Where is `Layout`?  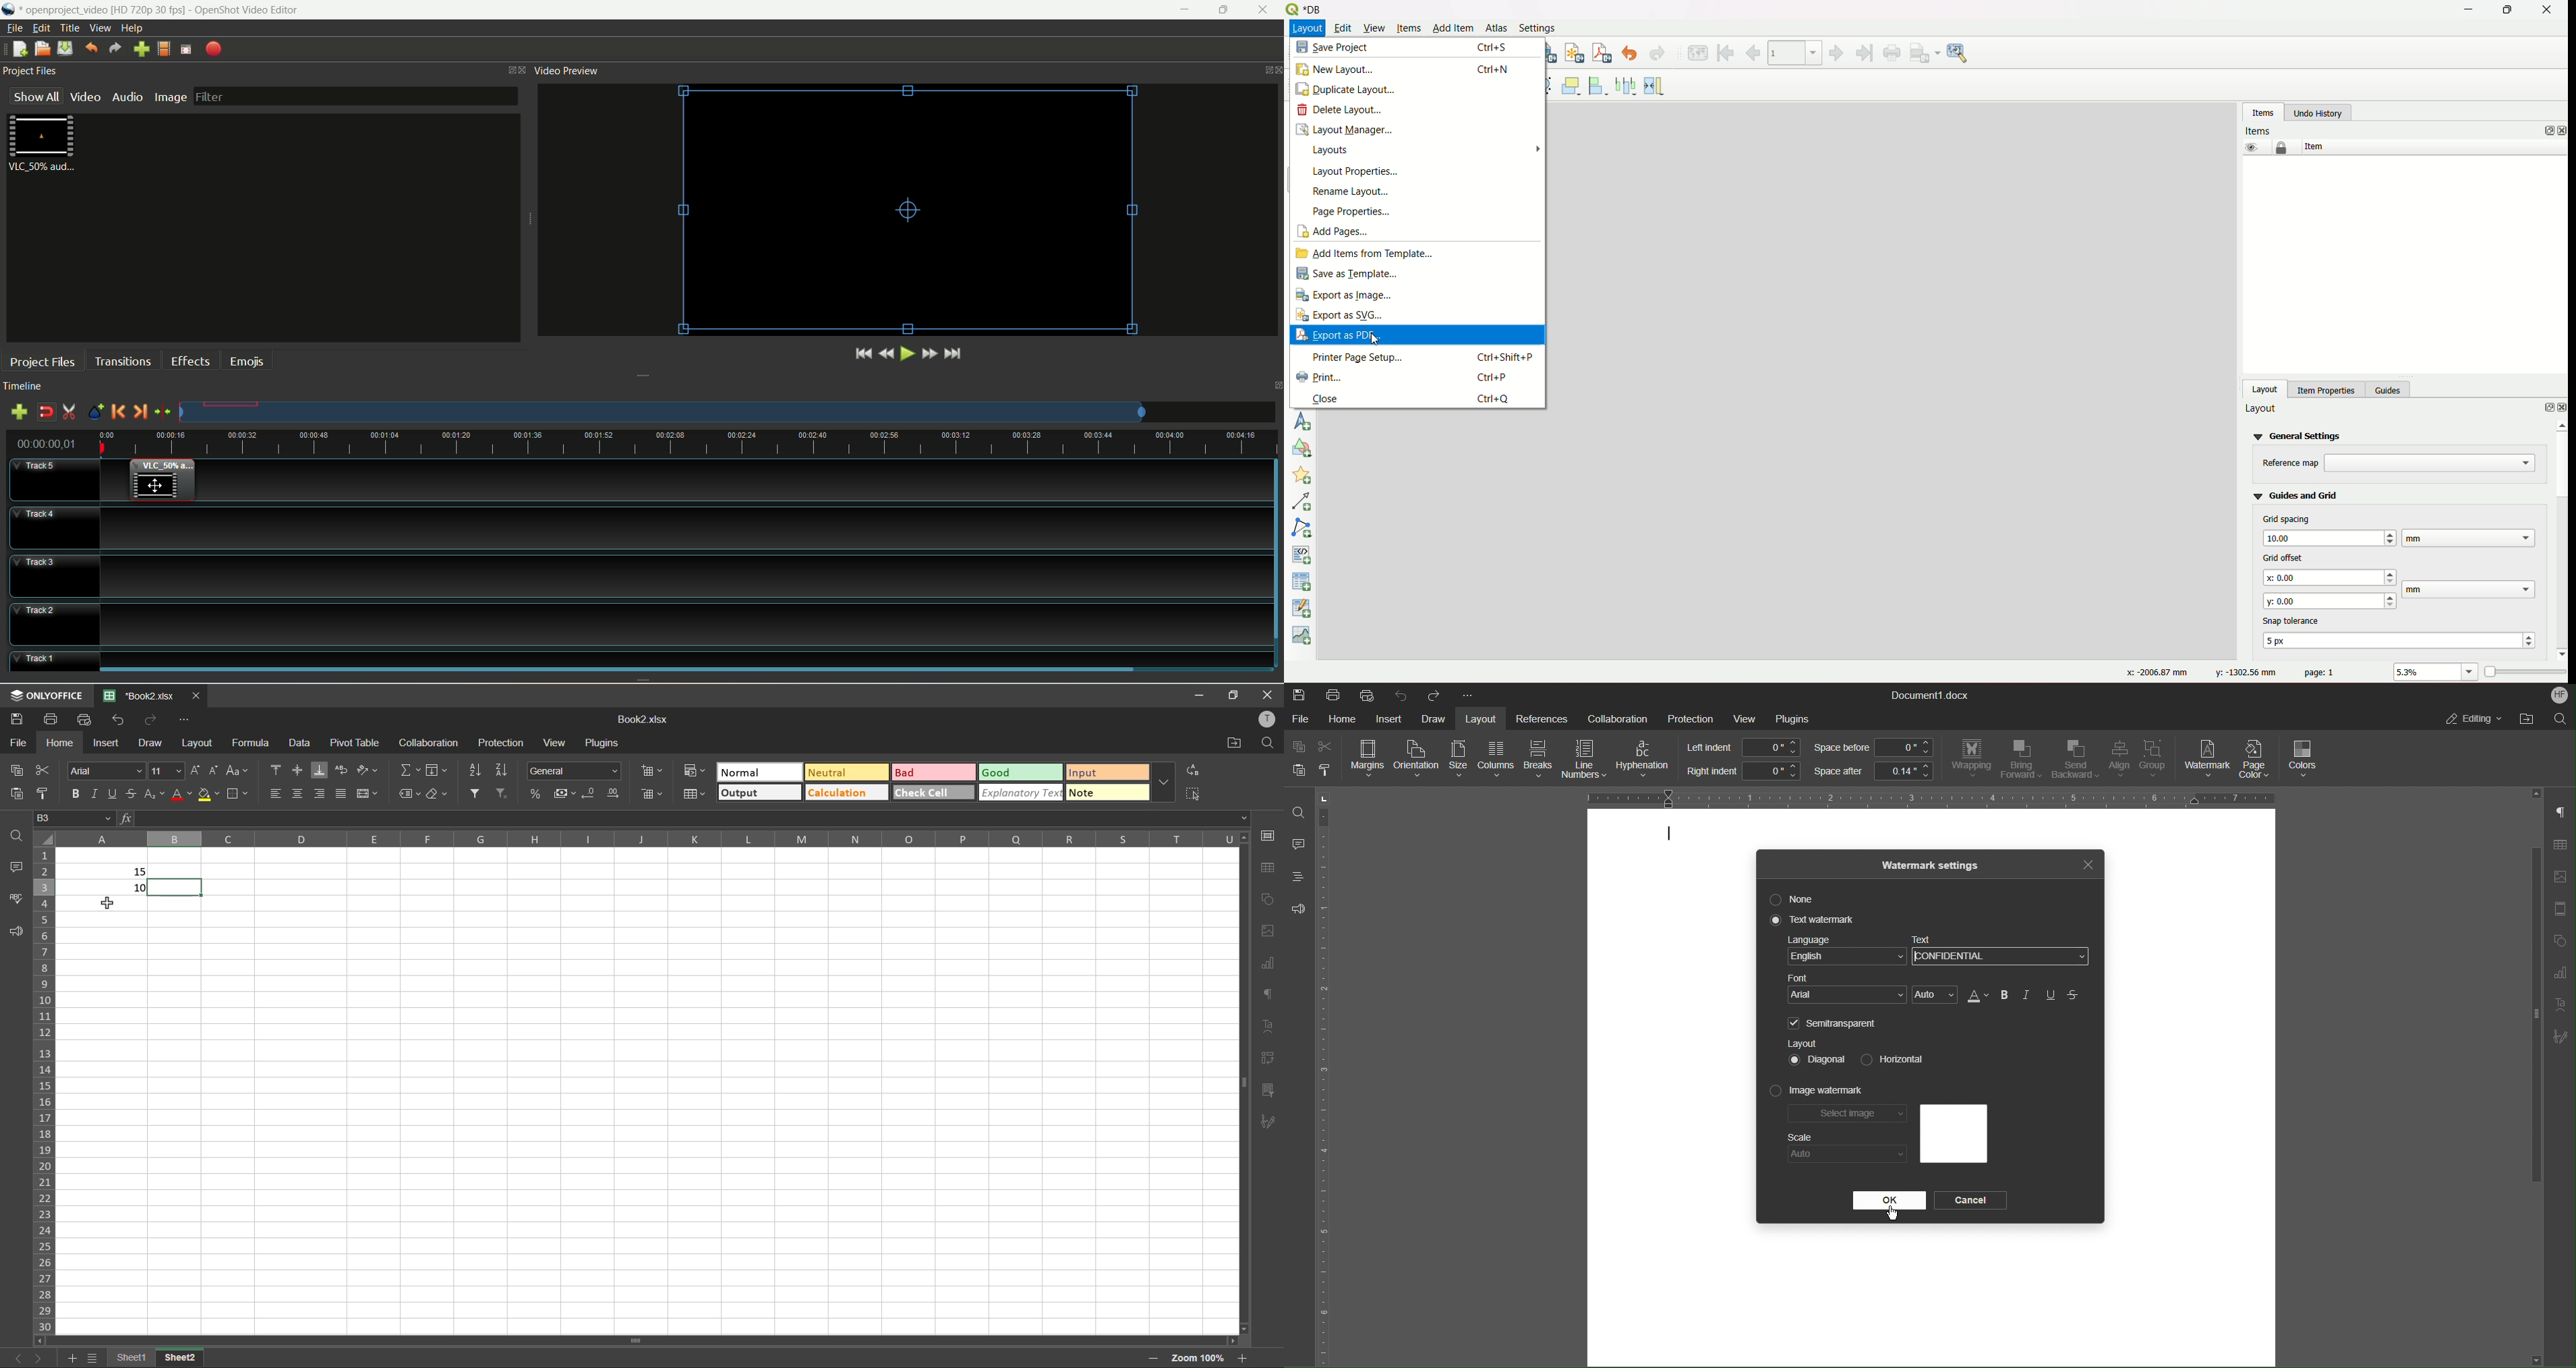
Layout is located at coordinates (1803, 1043).